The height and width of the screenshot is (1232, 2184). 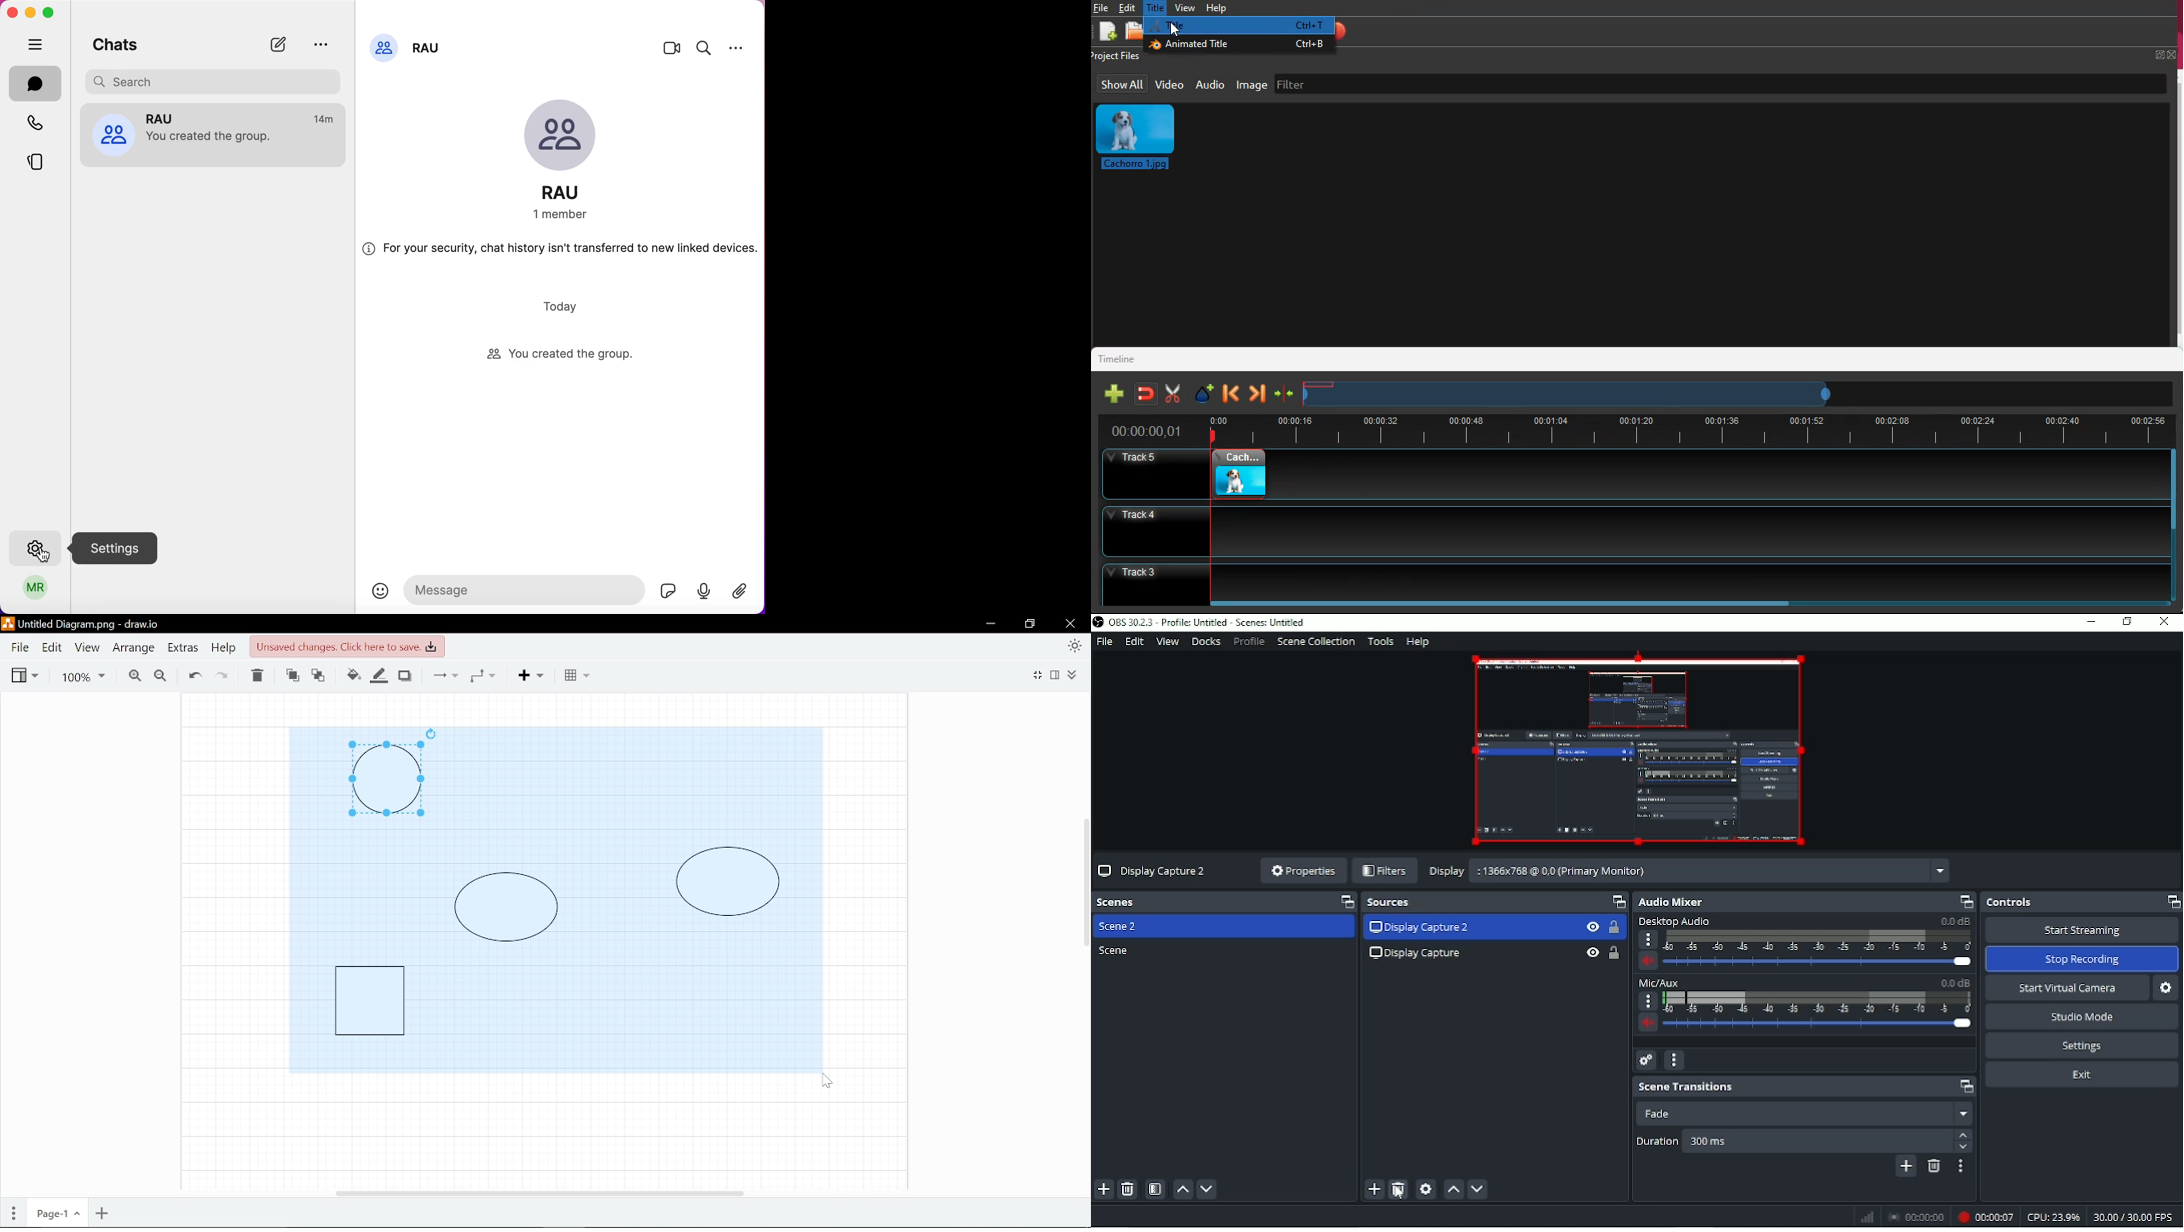 I want to click on To front, so click(x=292, y=676).